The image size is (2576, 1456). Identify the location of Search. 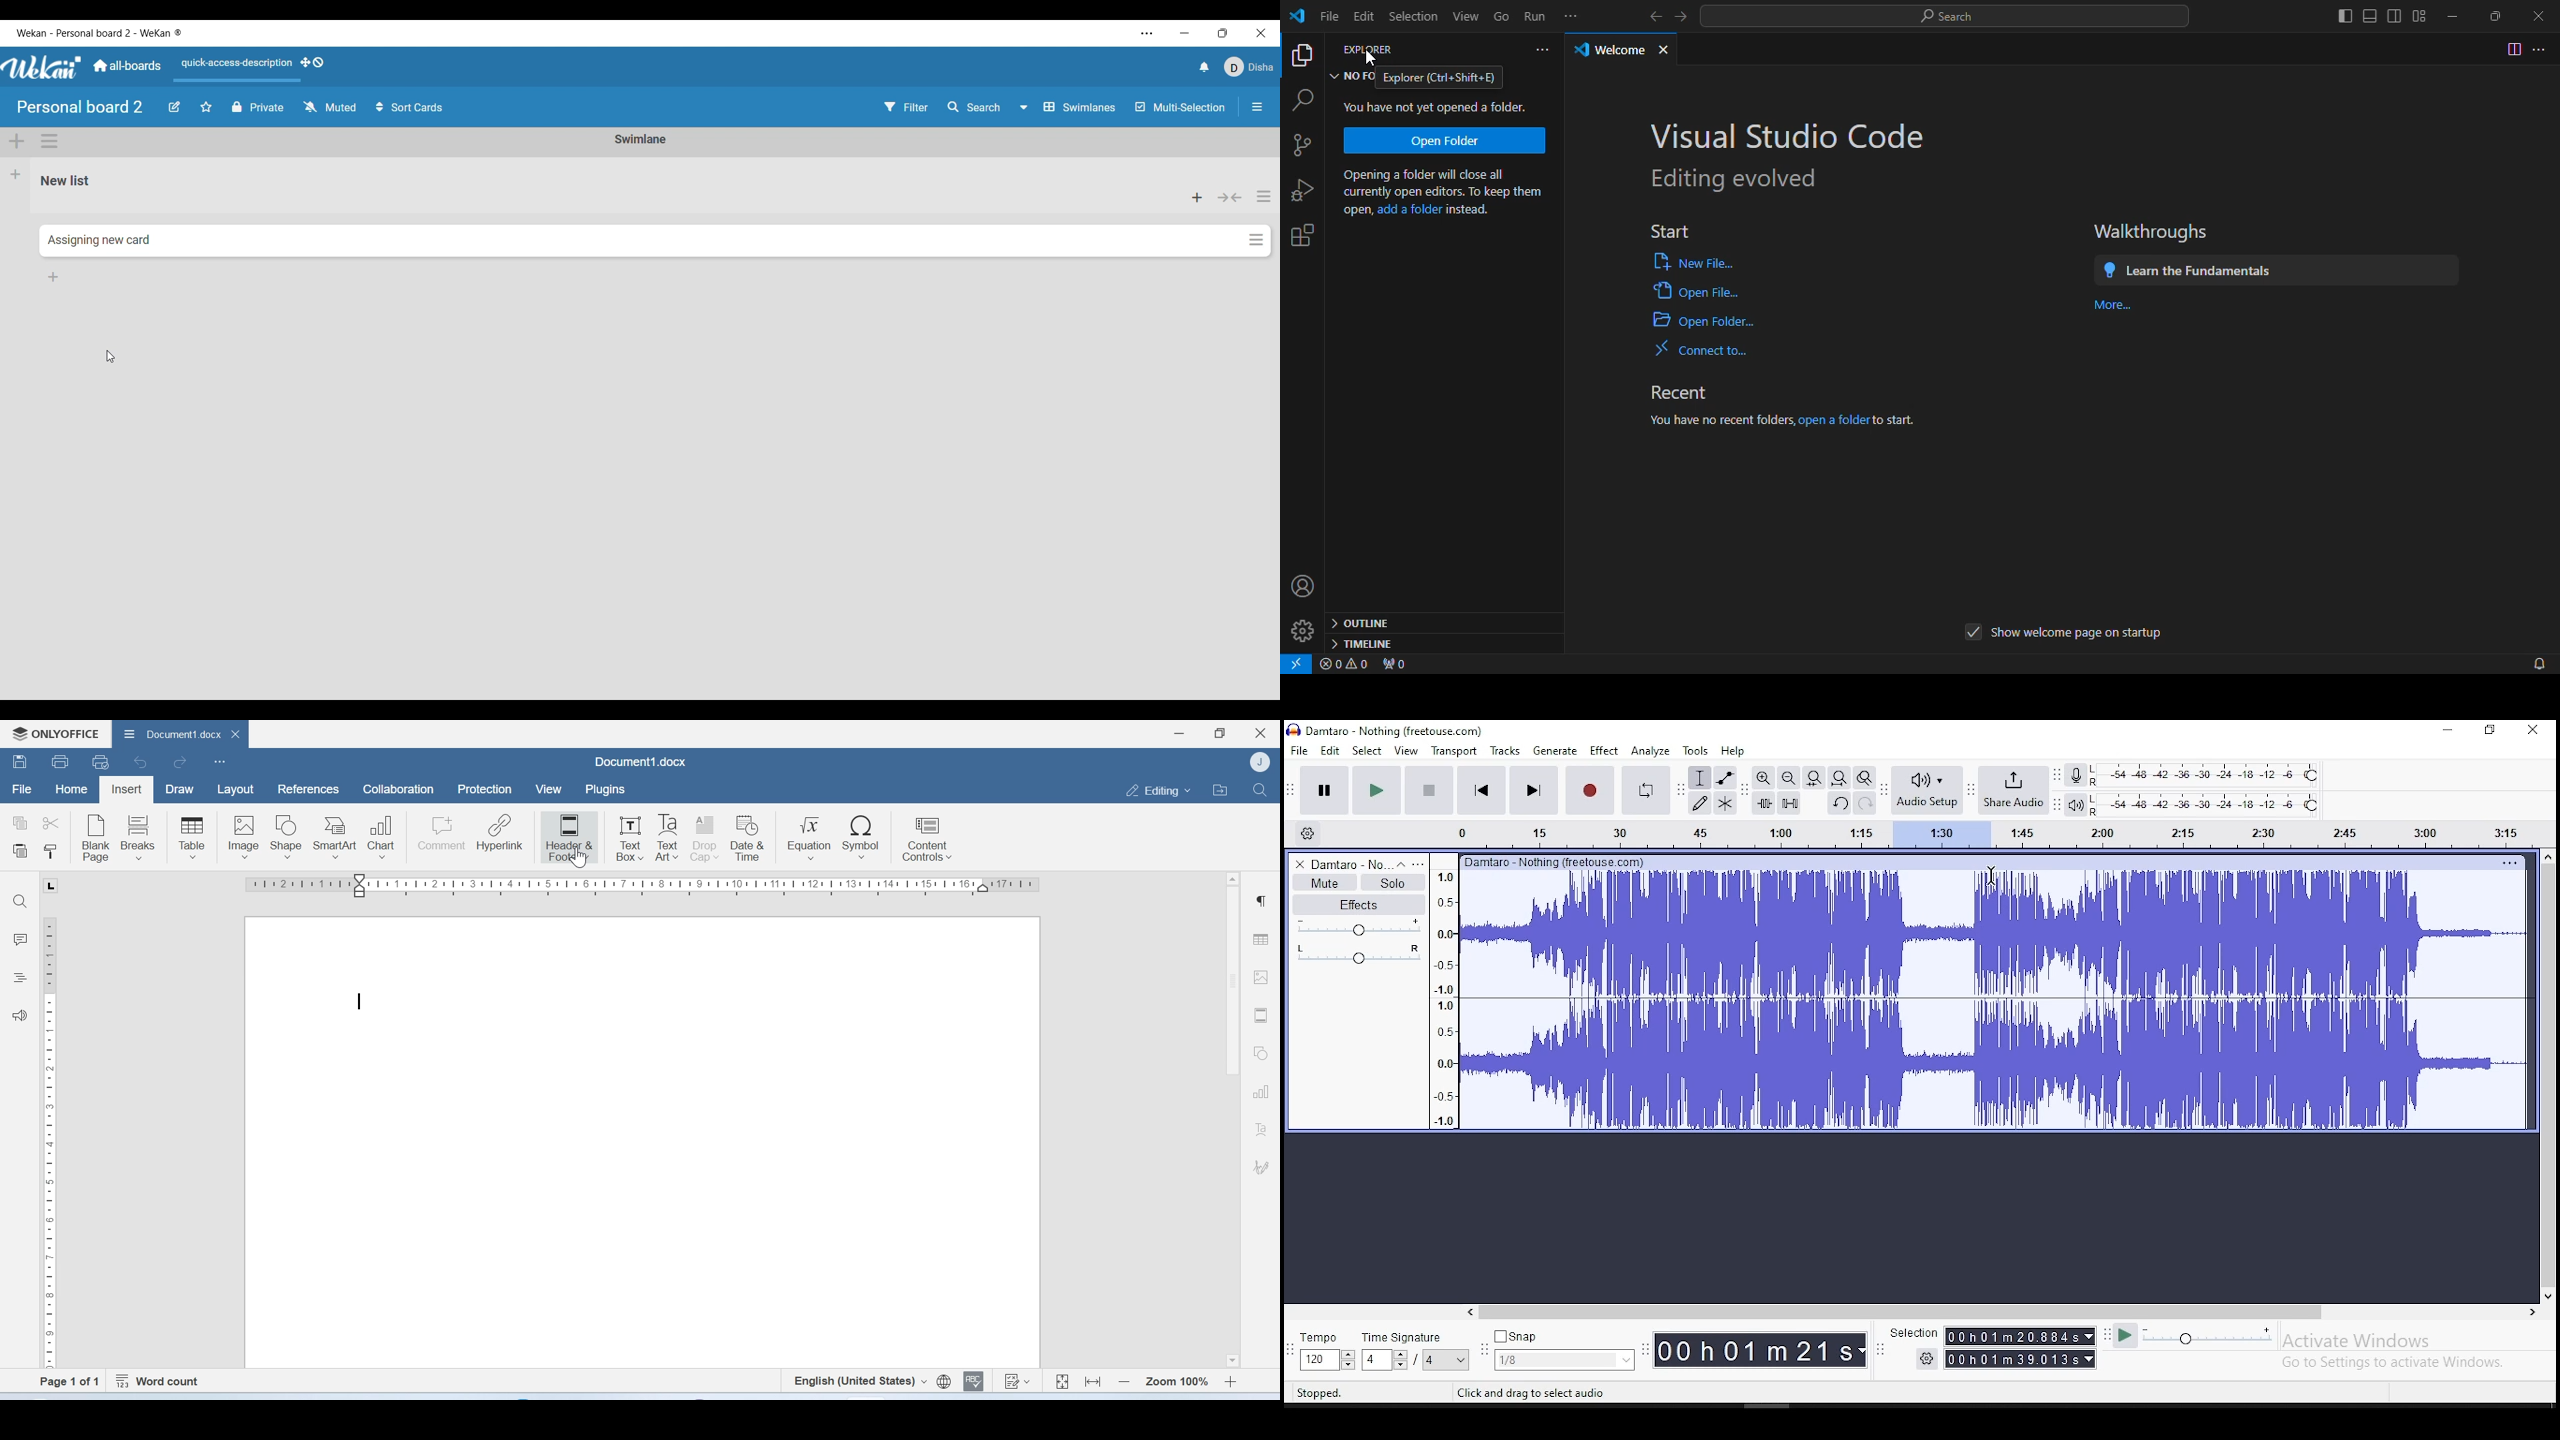
(1949, 18).